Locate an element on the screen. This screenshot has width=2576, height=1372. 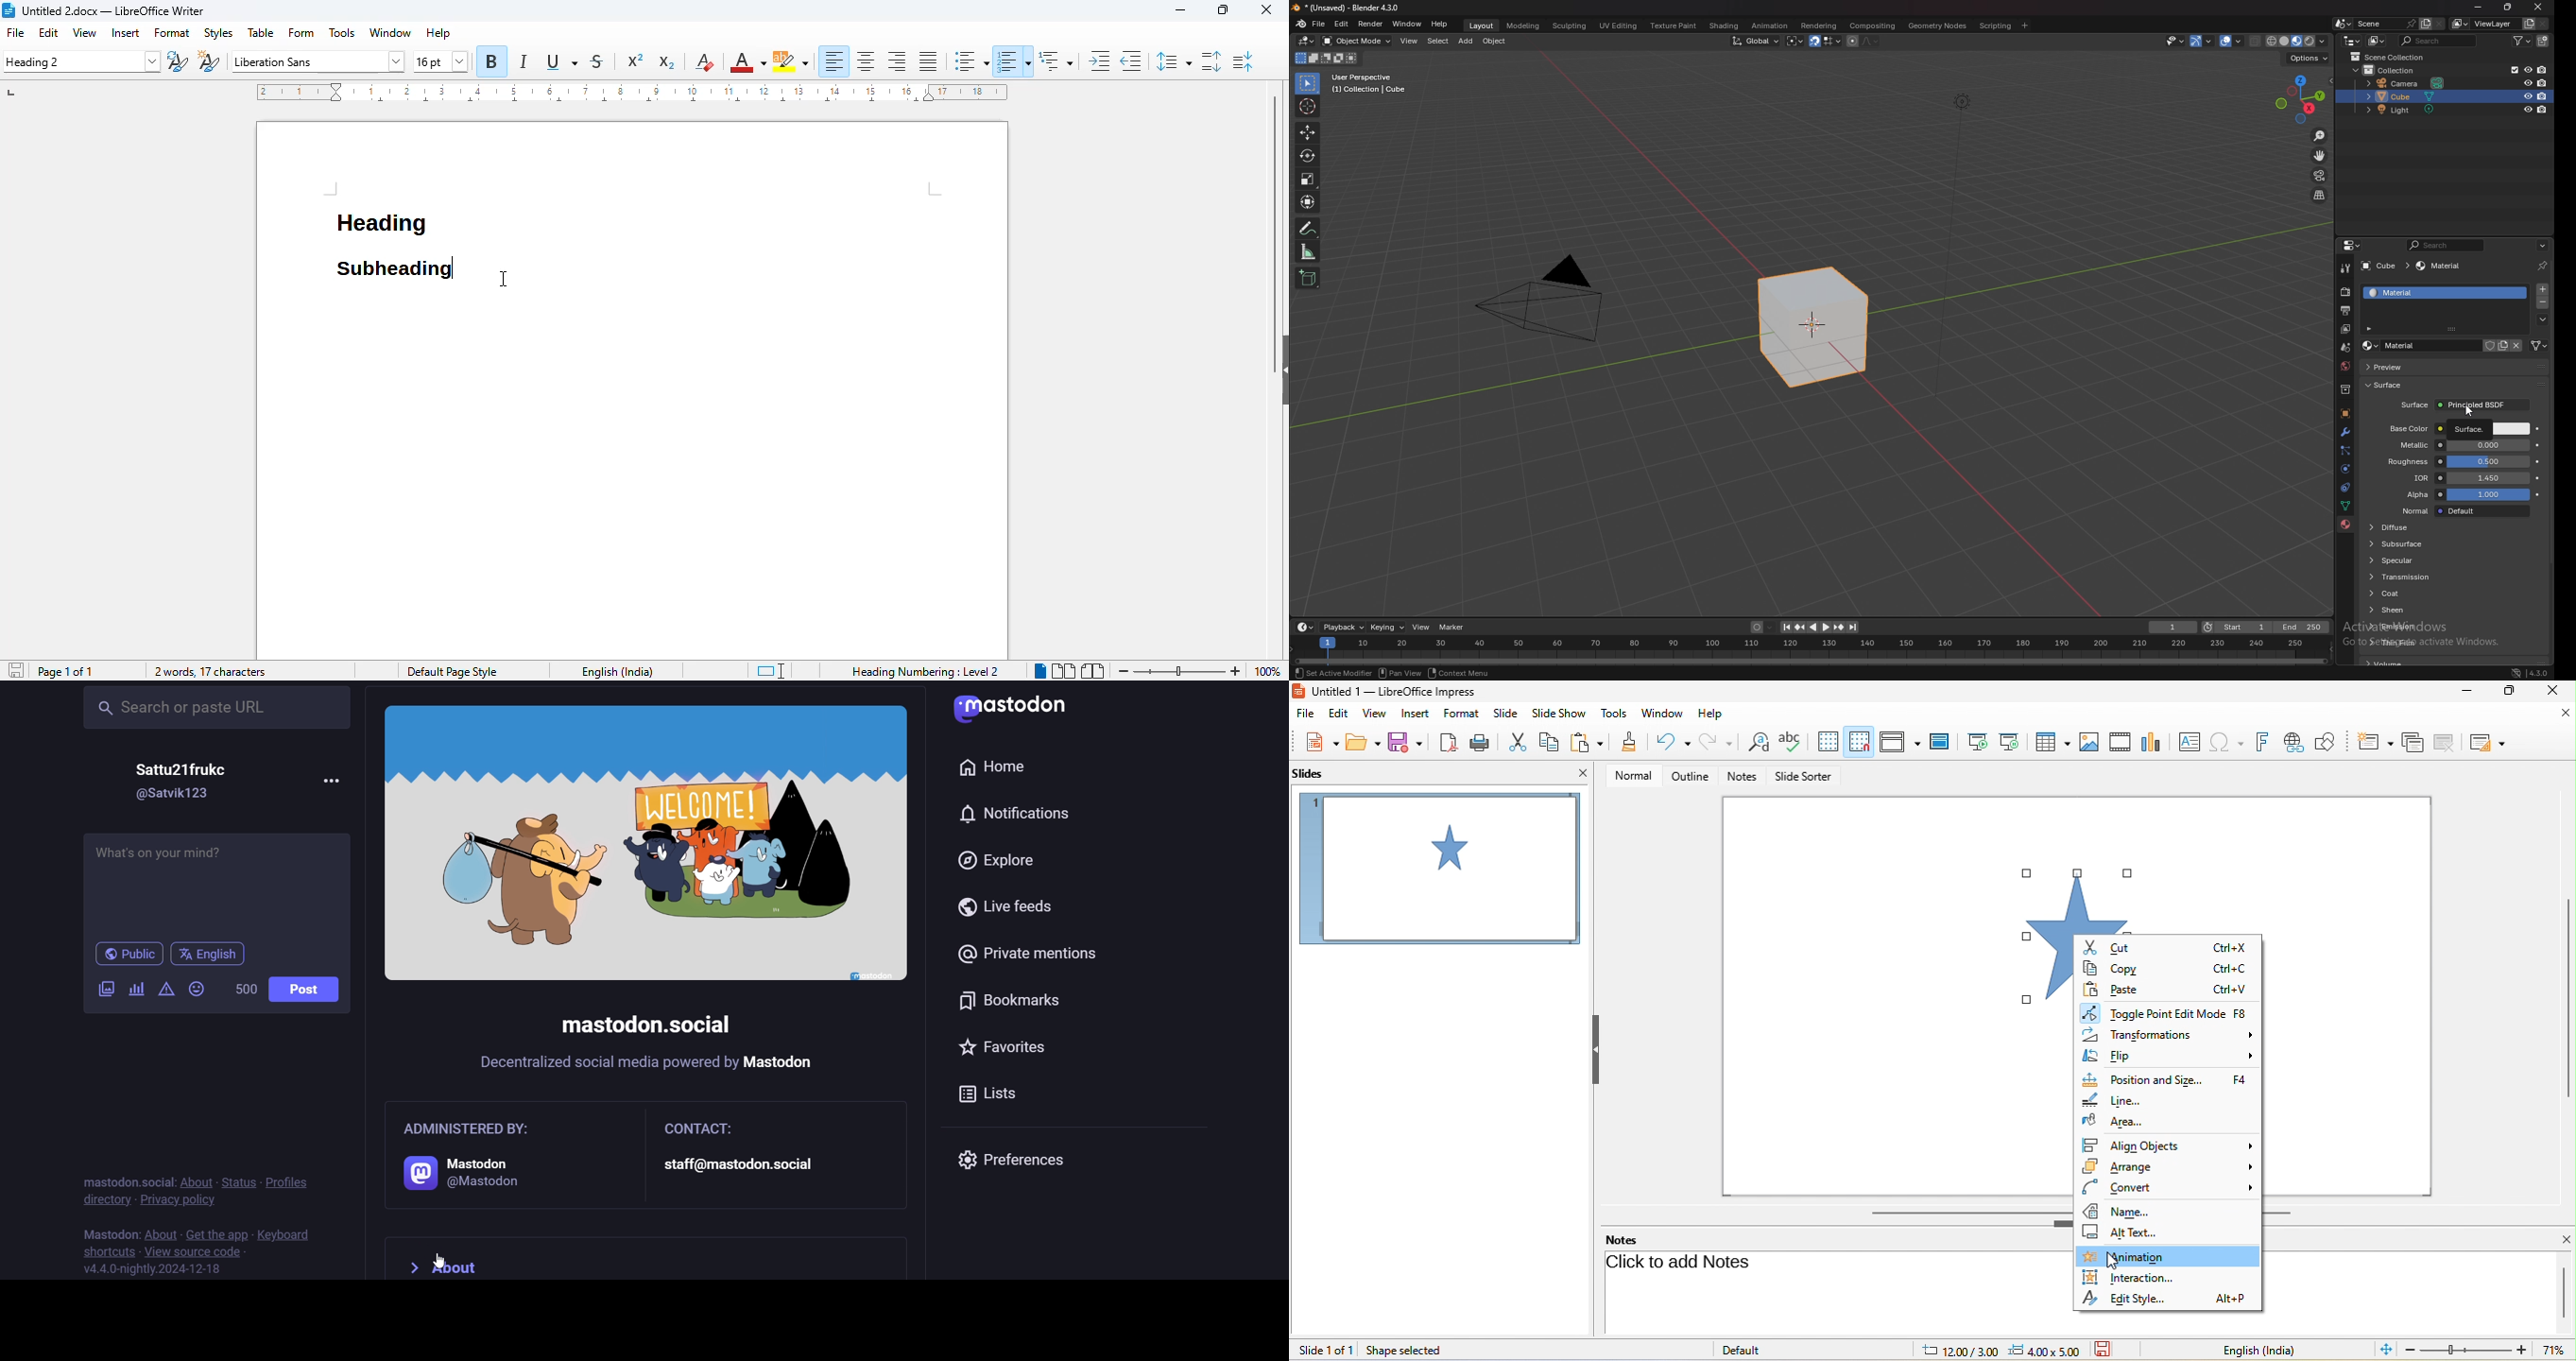
minimize is located at coordinates (2470, 690).